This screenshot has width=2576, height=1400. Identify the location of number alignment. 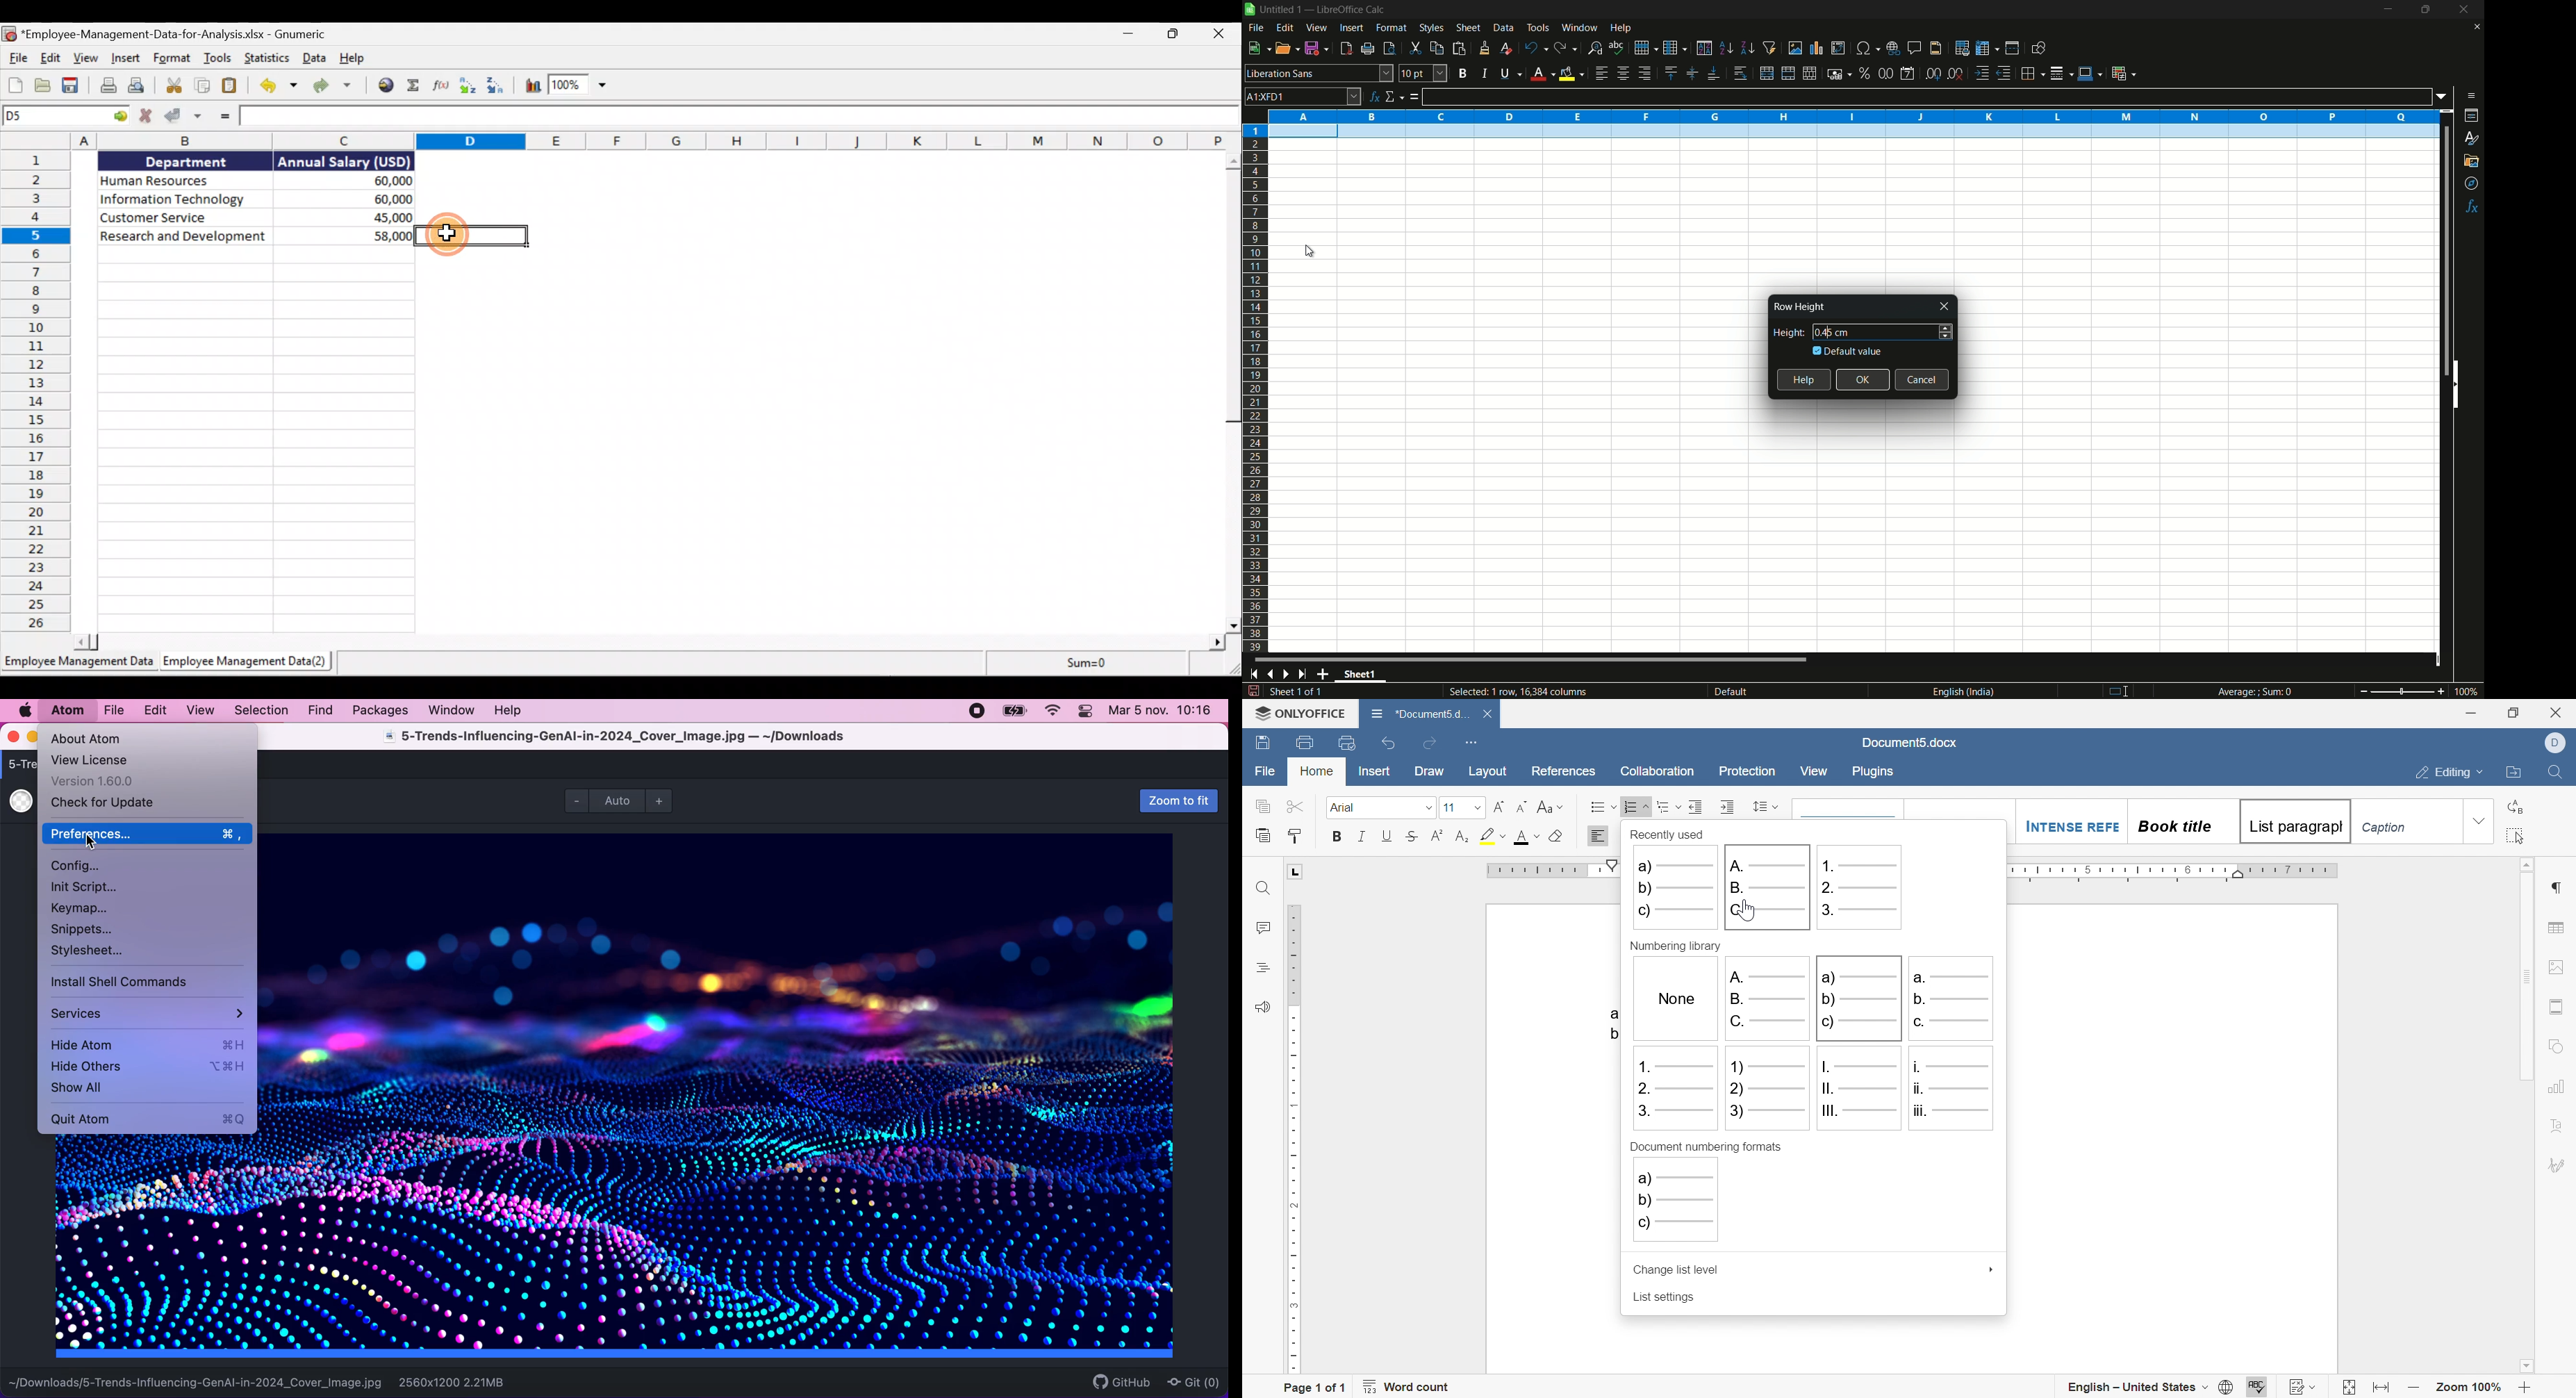
(1674, 1089).